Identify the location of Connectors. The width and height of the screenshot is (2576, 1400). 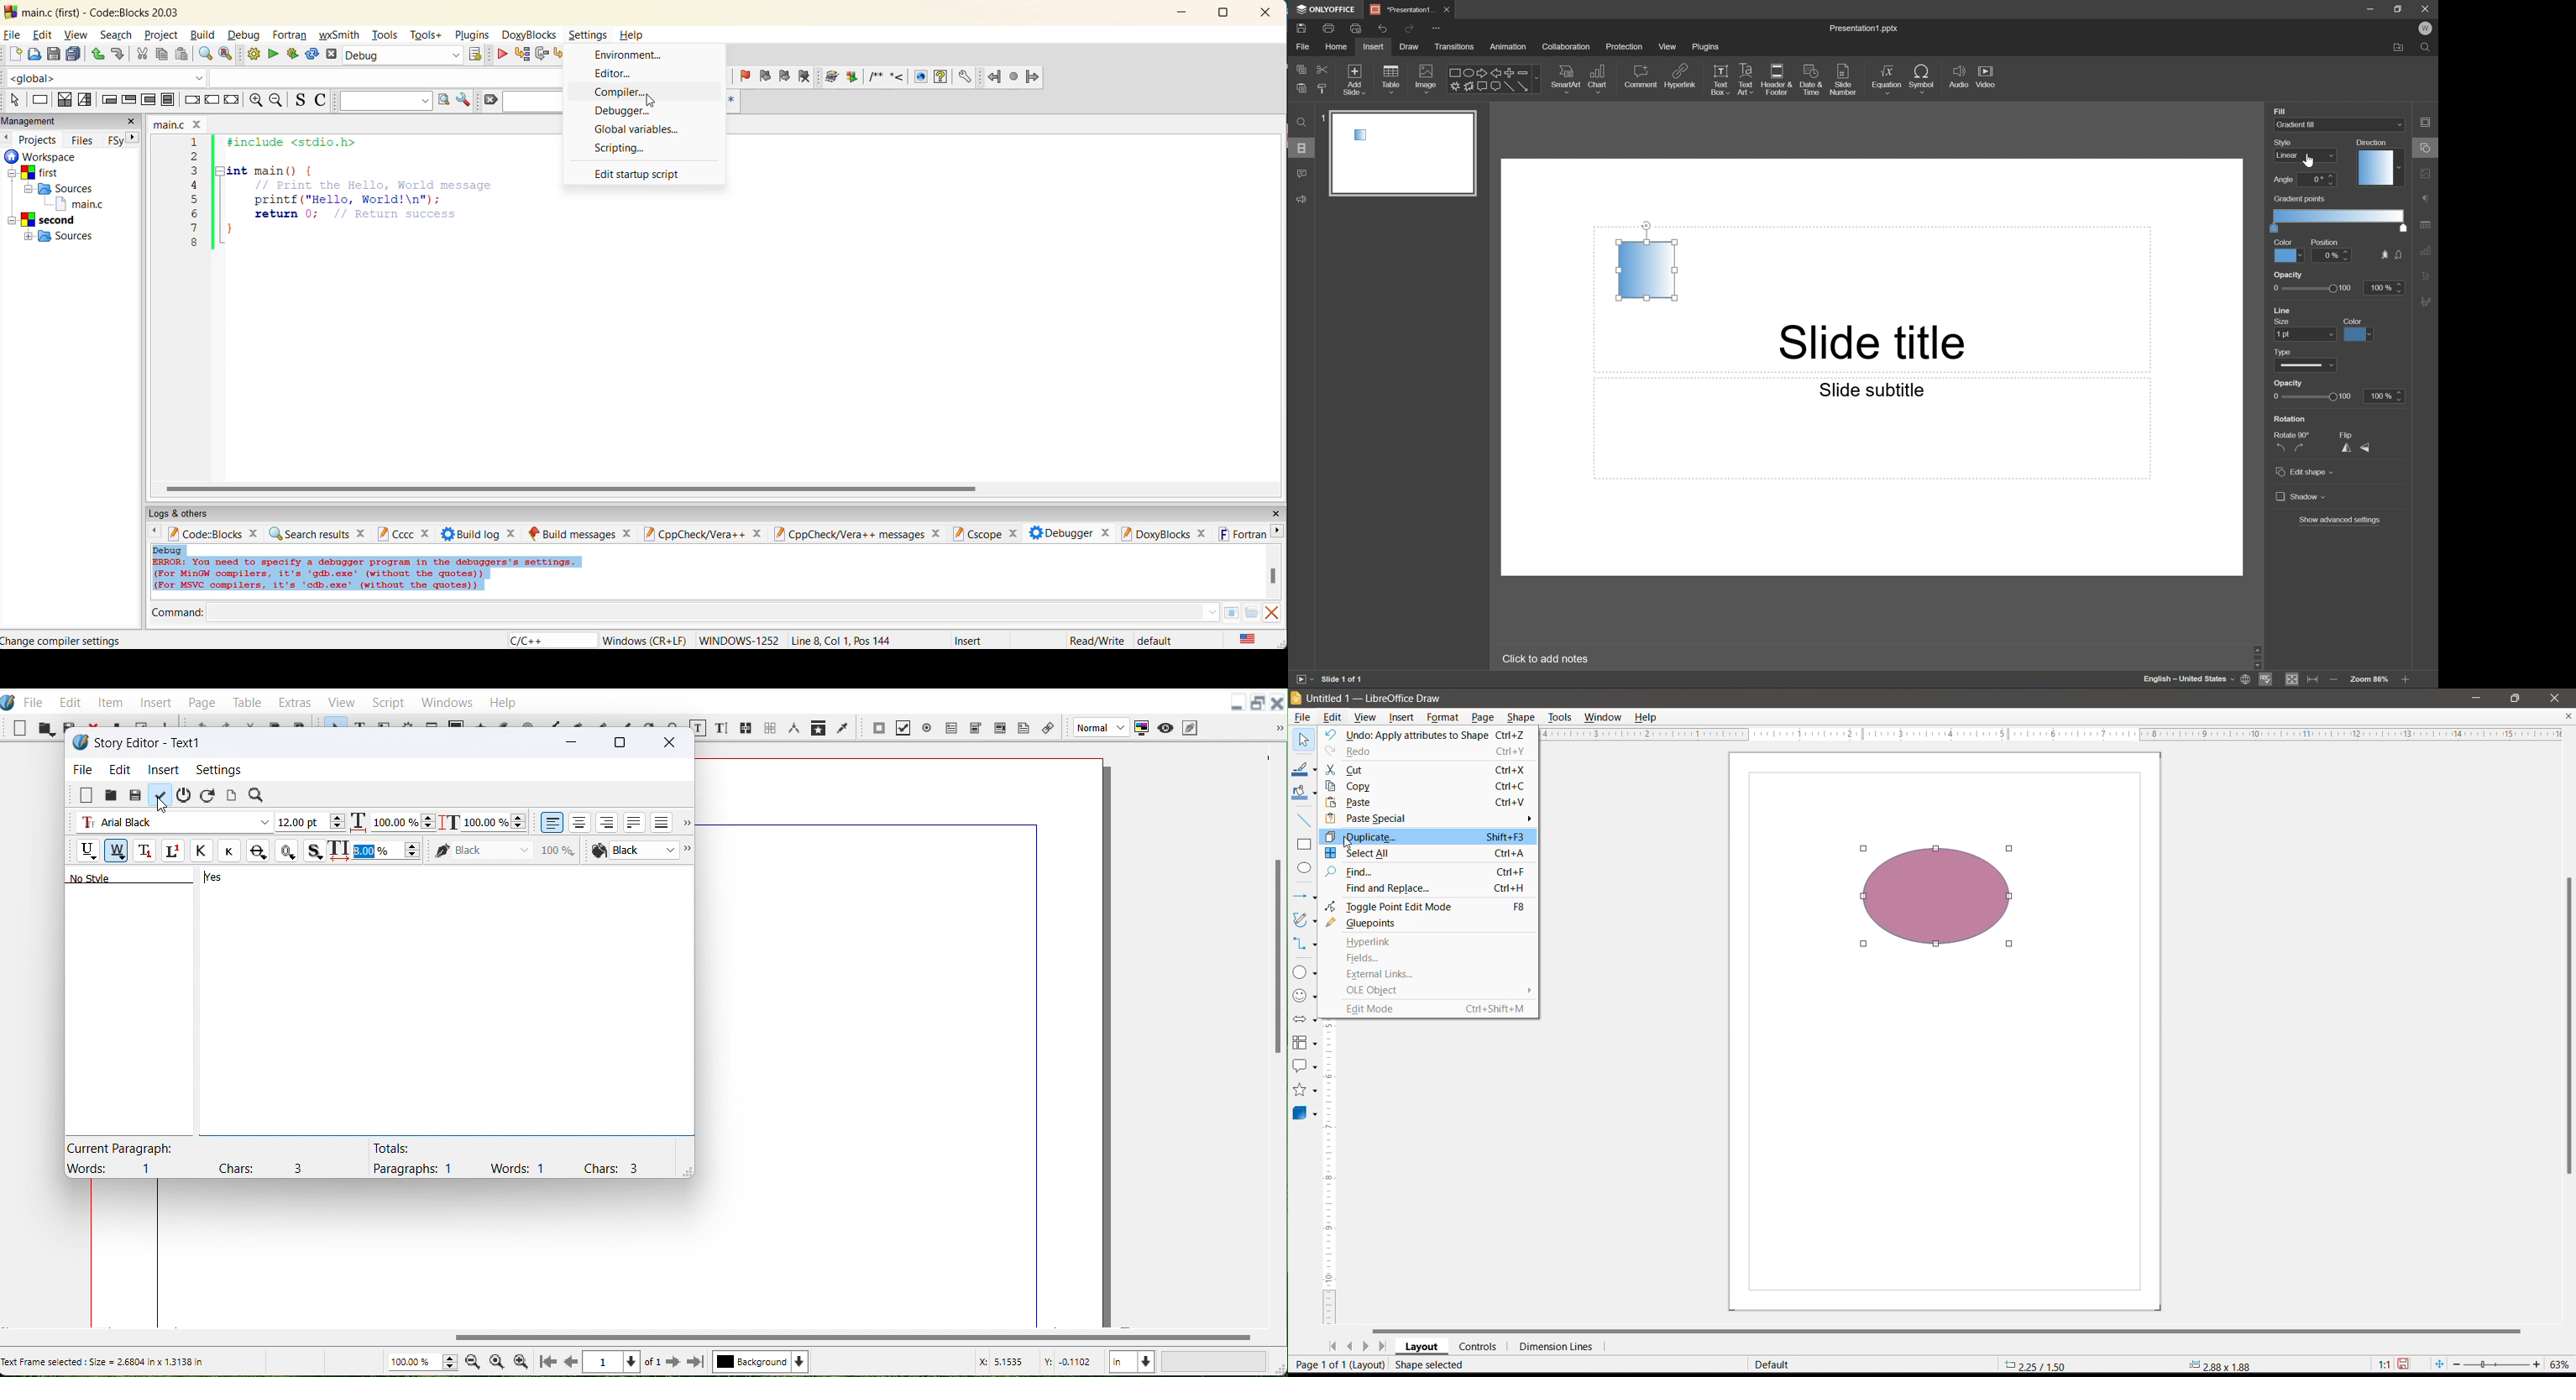
(1305, 943).